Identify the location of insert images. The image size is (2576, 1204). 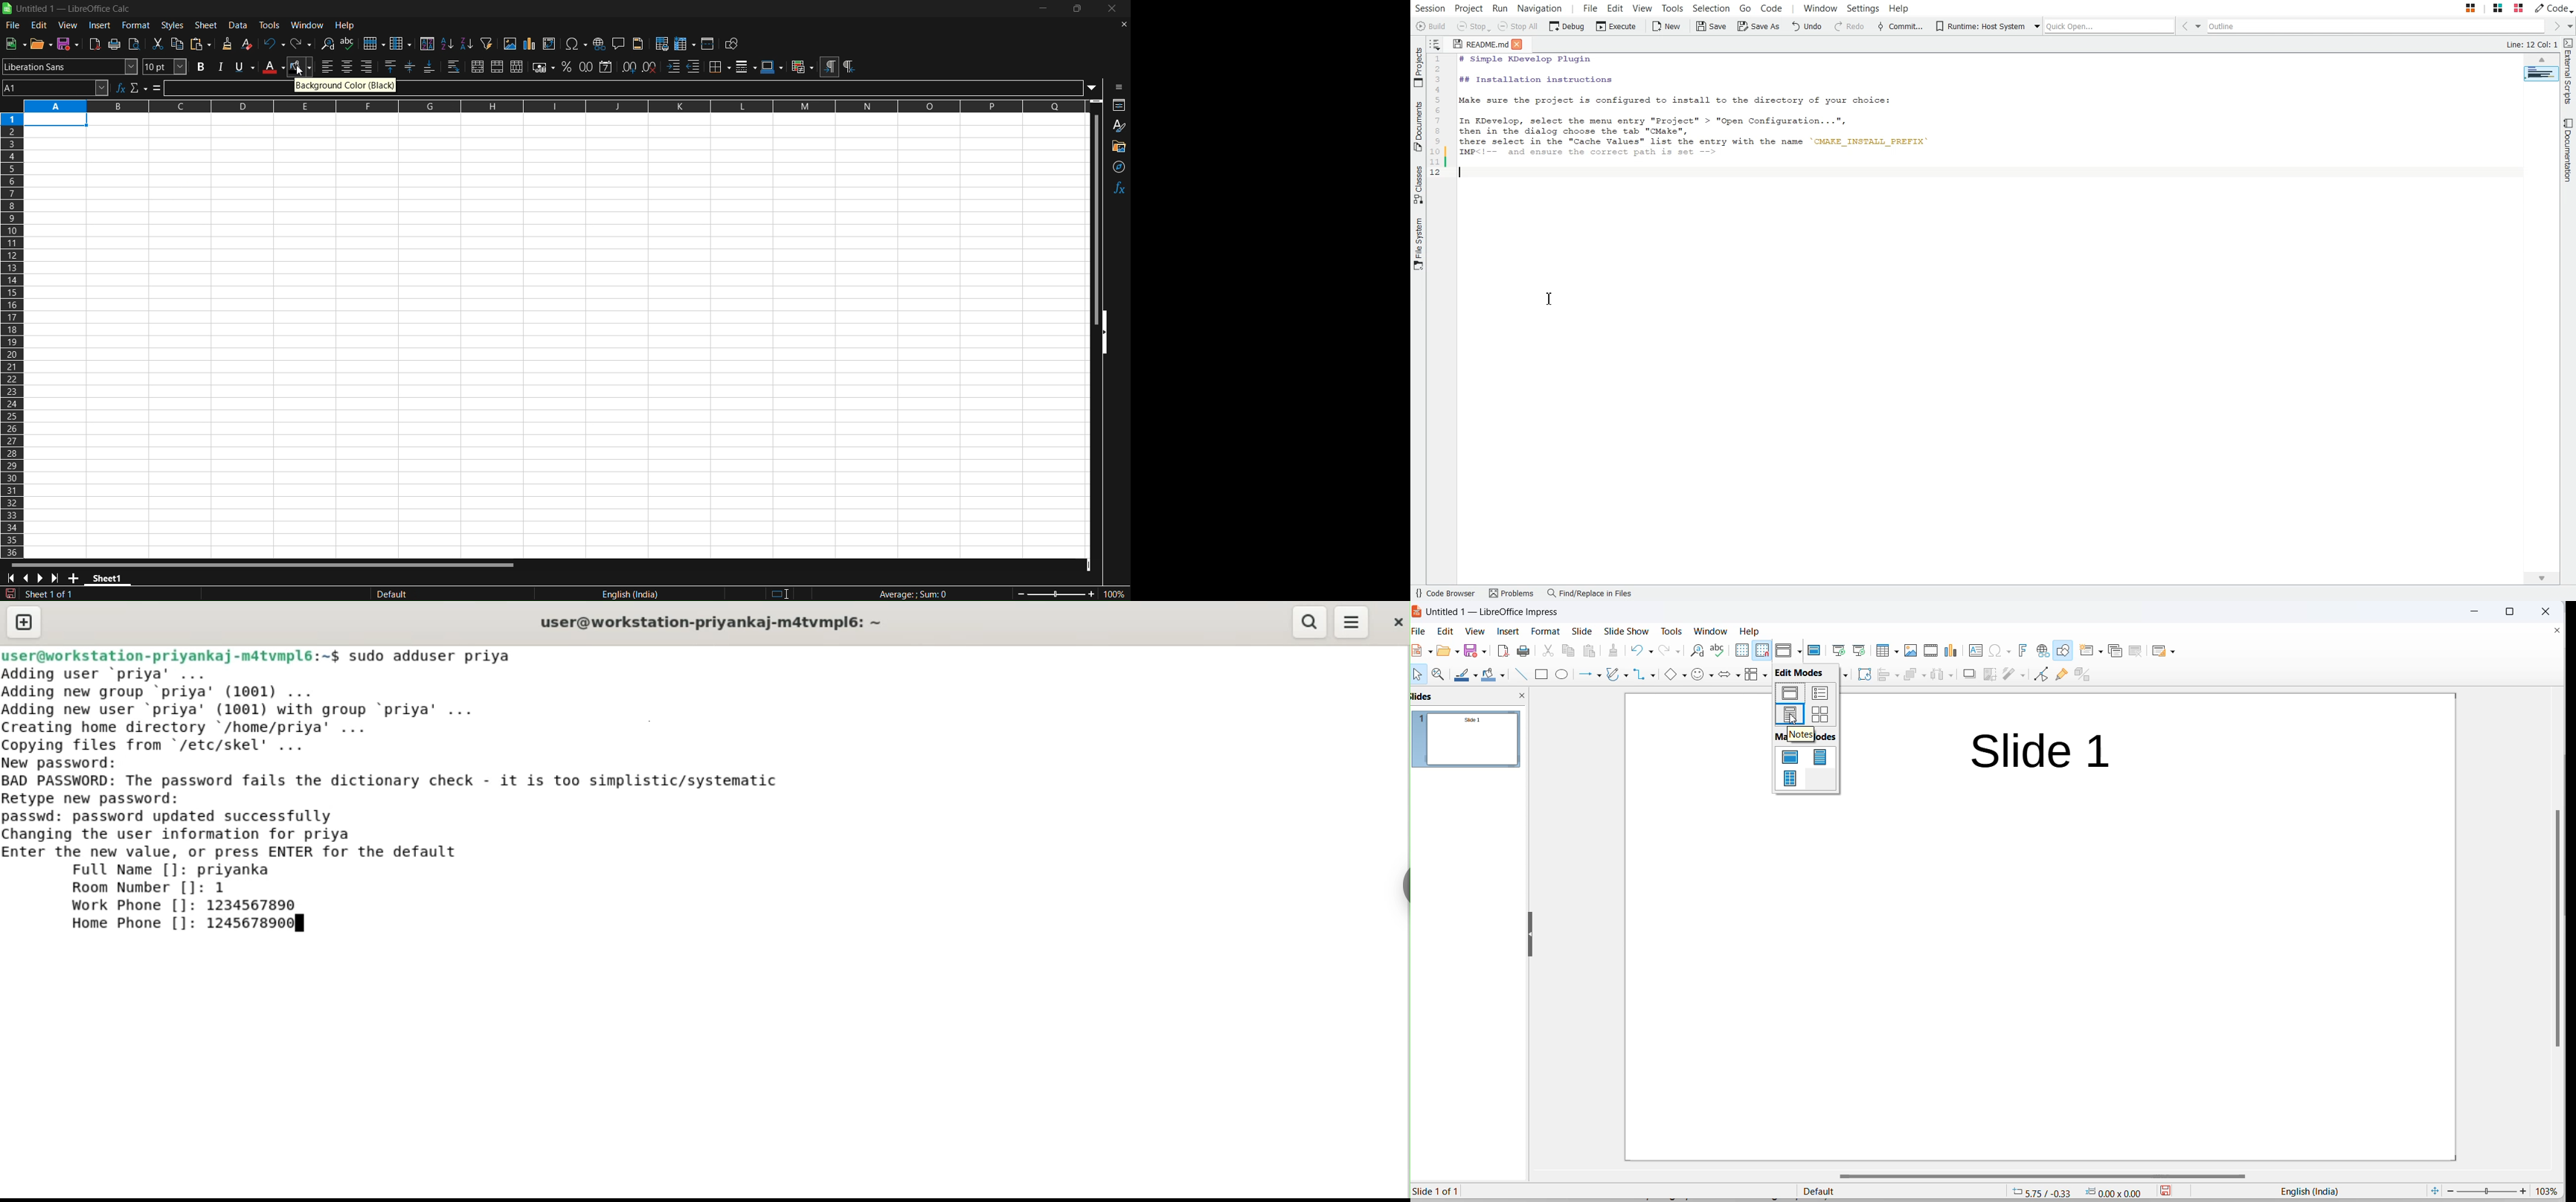
(1913, 652).